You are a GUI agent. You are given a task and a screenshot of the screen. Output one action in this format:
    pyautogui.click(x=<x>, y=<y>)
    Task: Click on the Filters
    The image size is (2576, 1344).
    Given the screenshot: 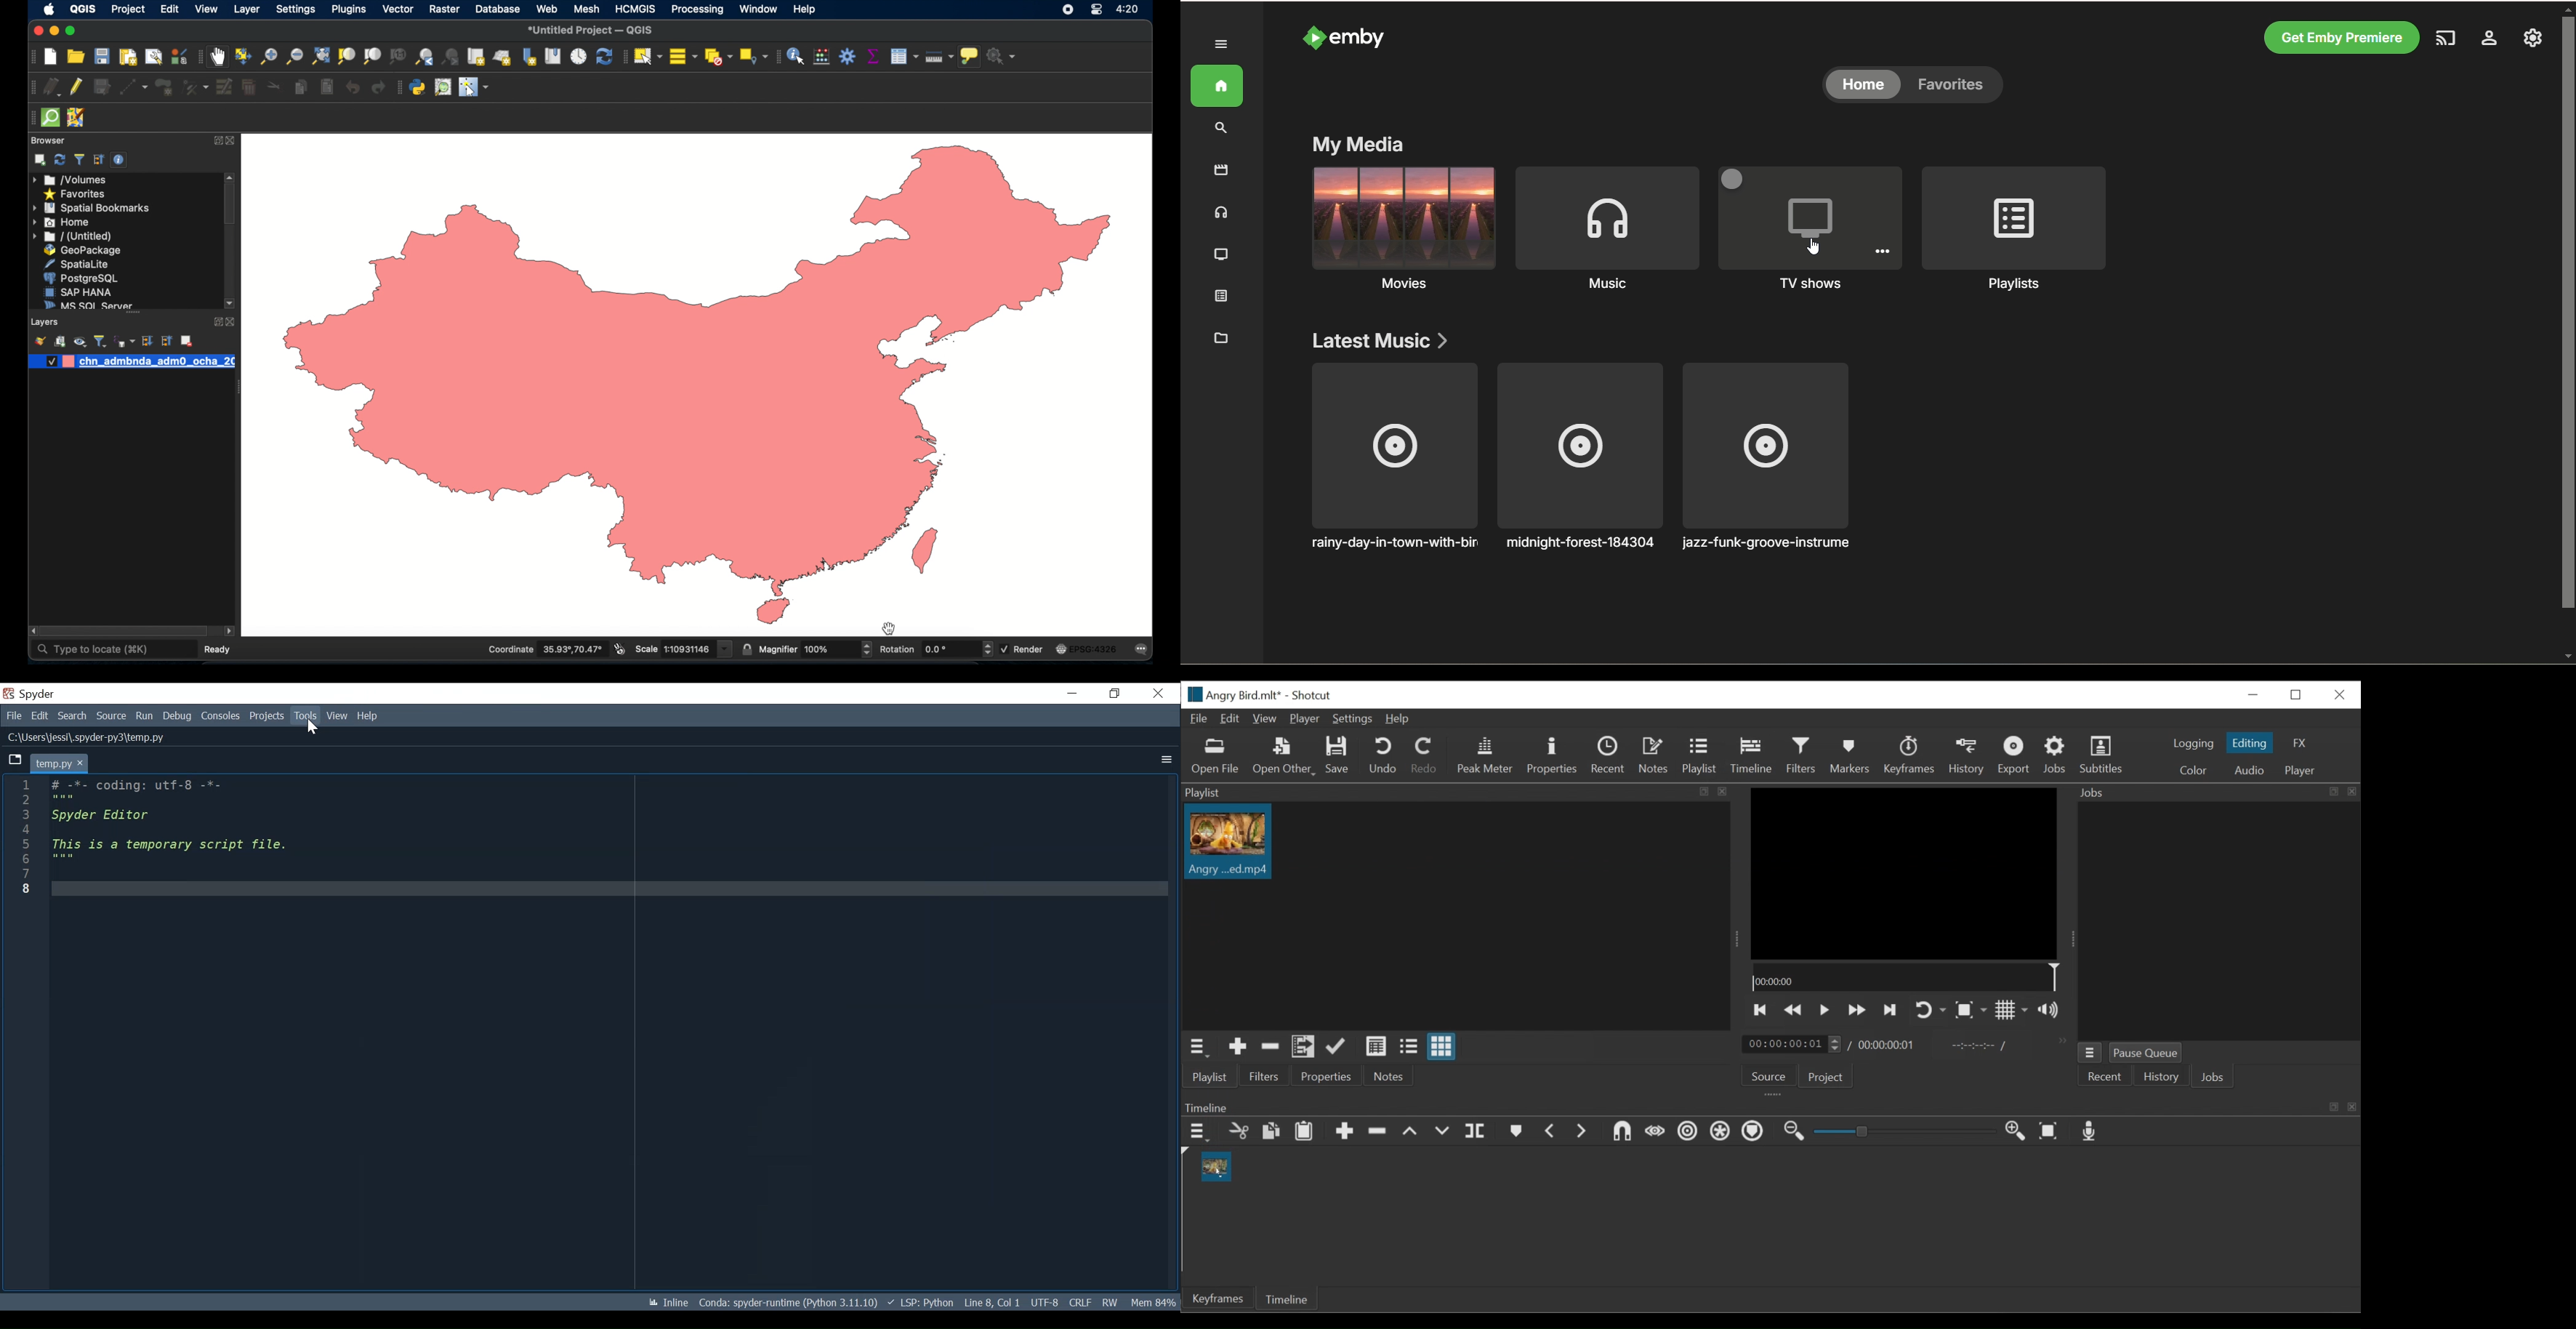 What is the action you would take?
    pyautogui.click(x=1263, y=1078)
    